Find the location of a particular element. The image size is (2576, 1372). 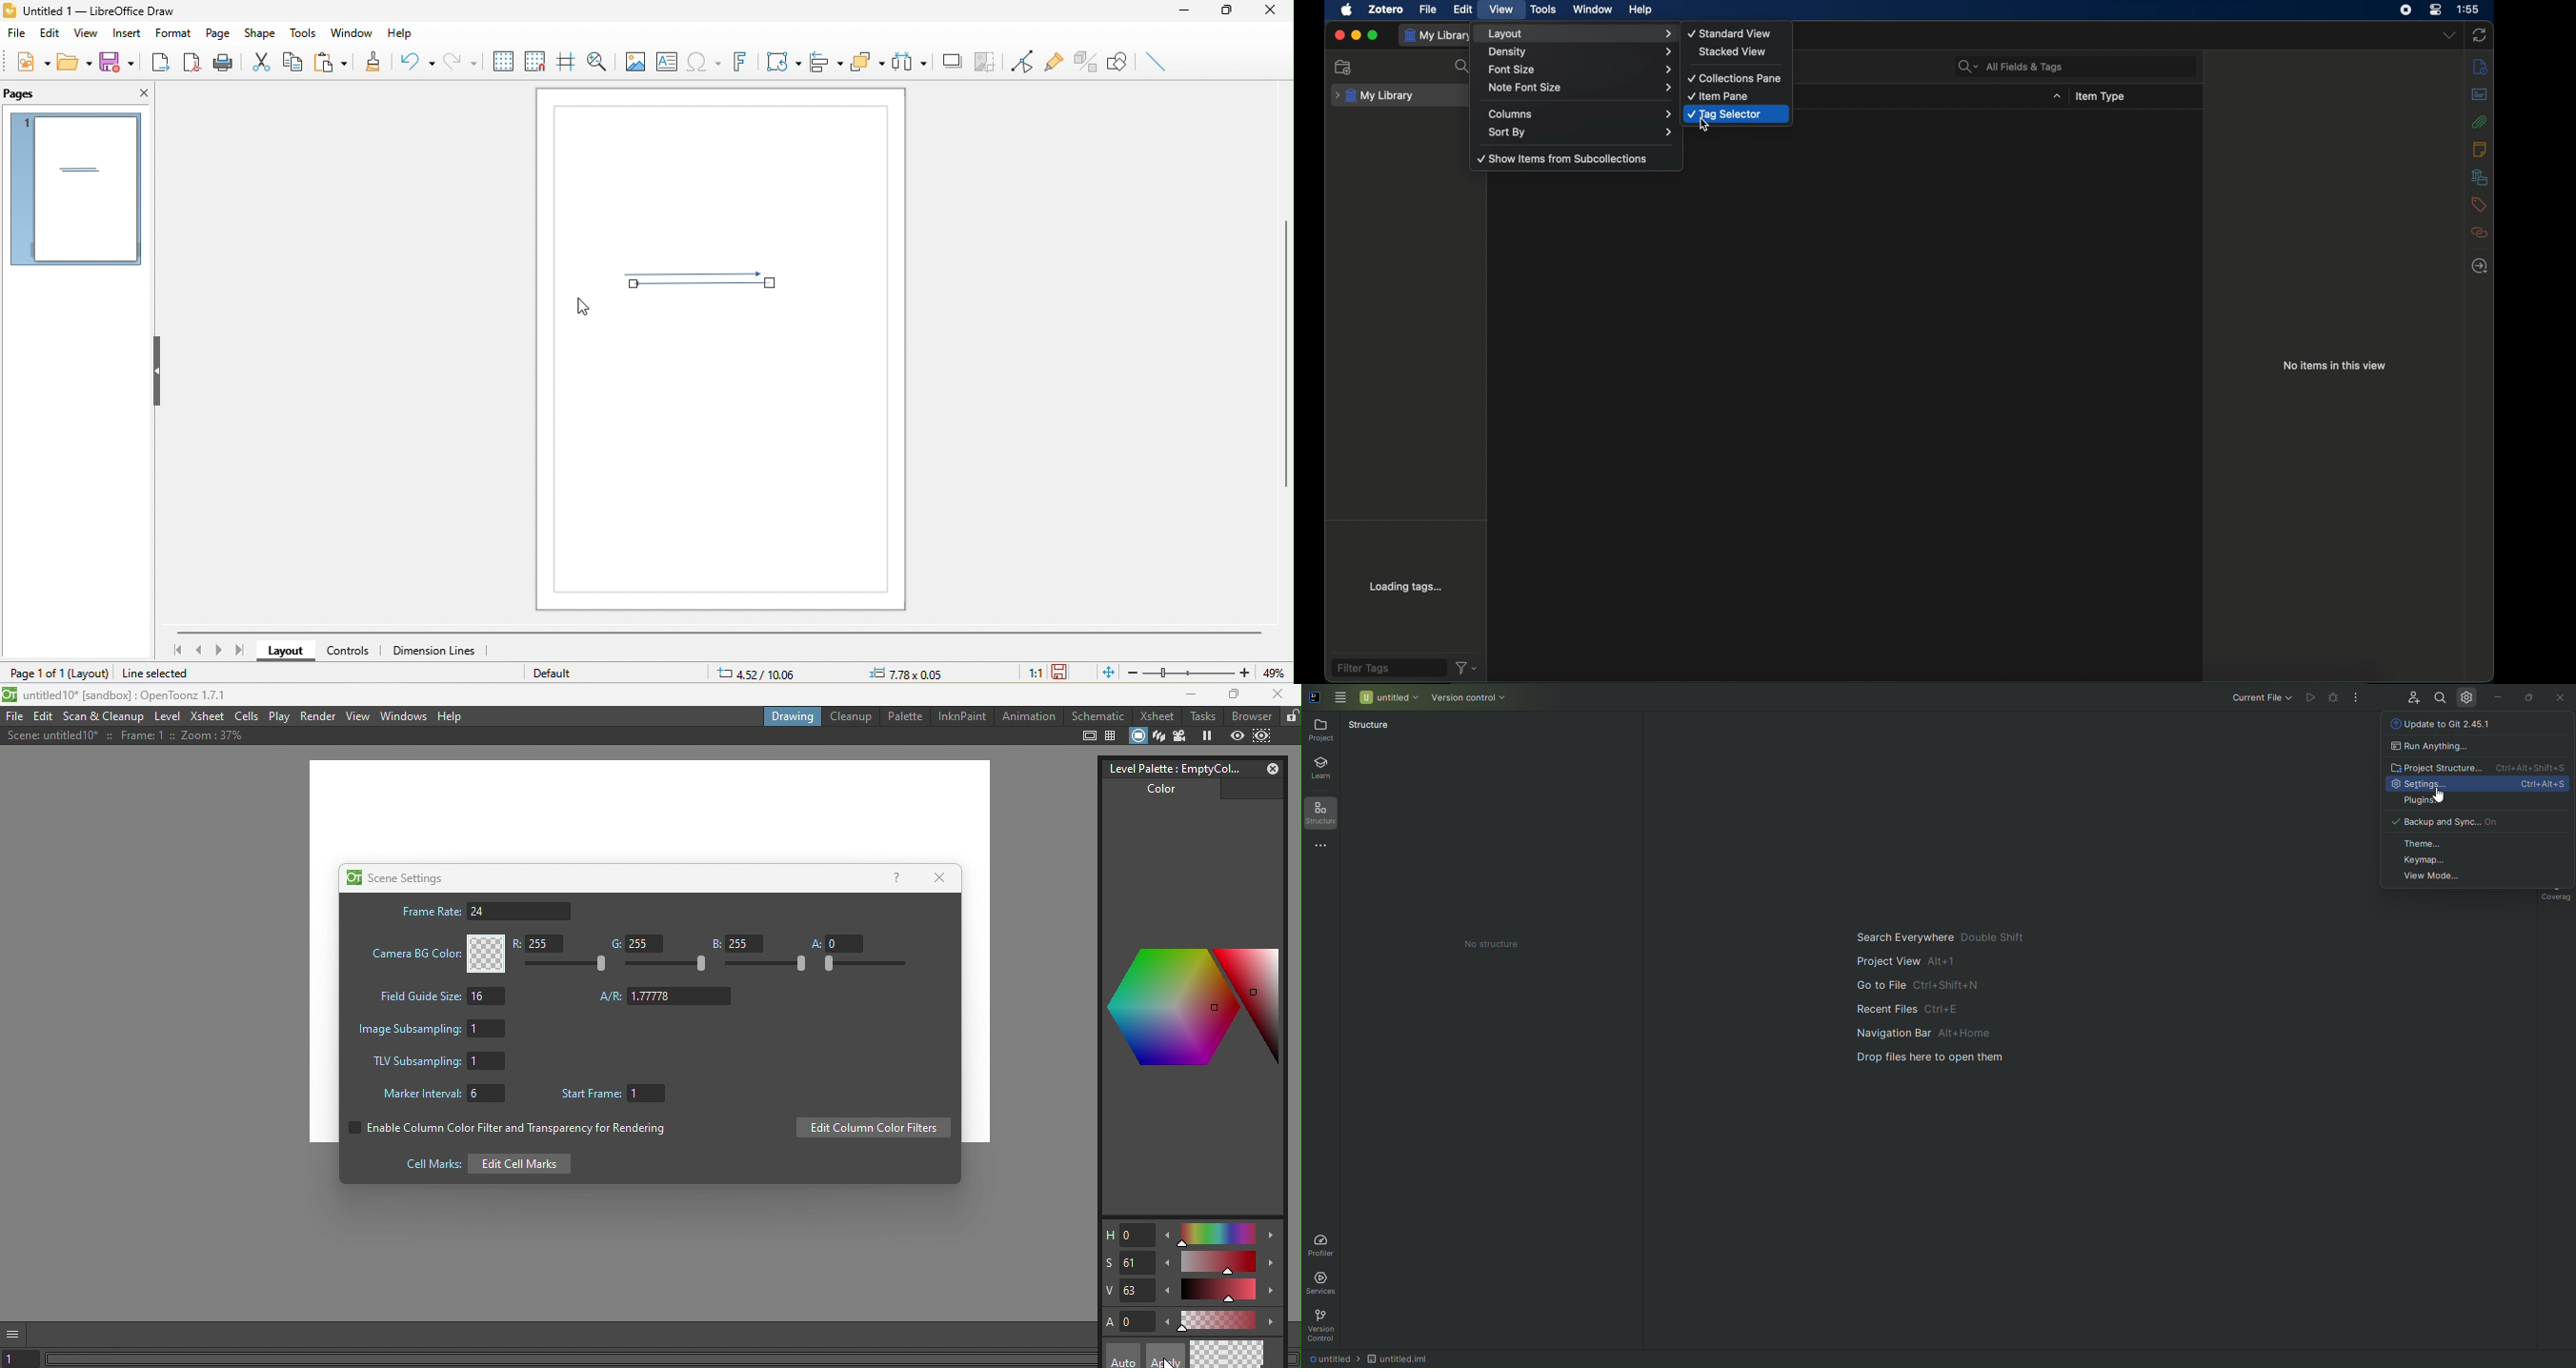

new collection is located at coordinates (1344, 68).